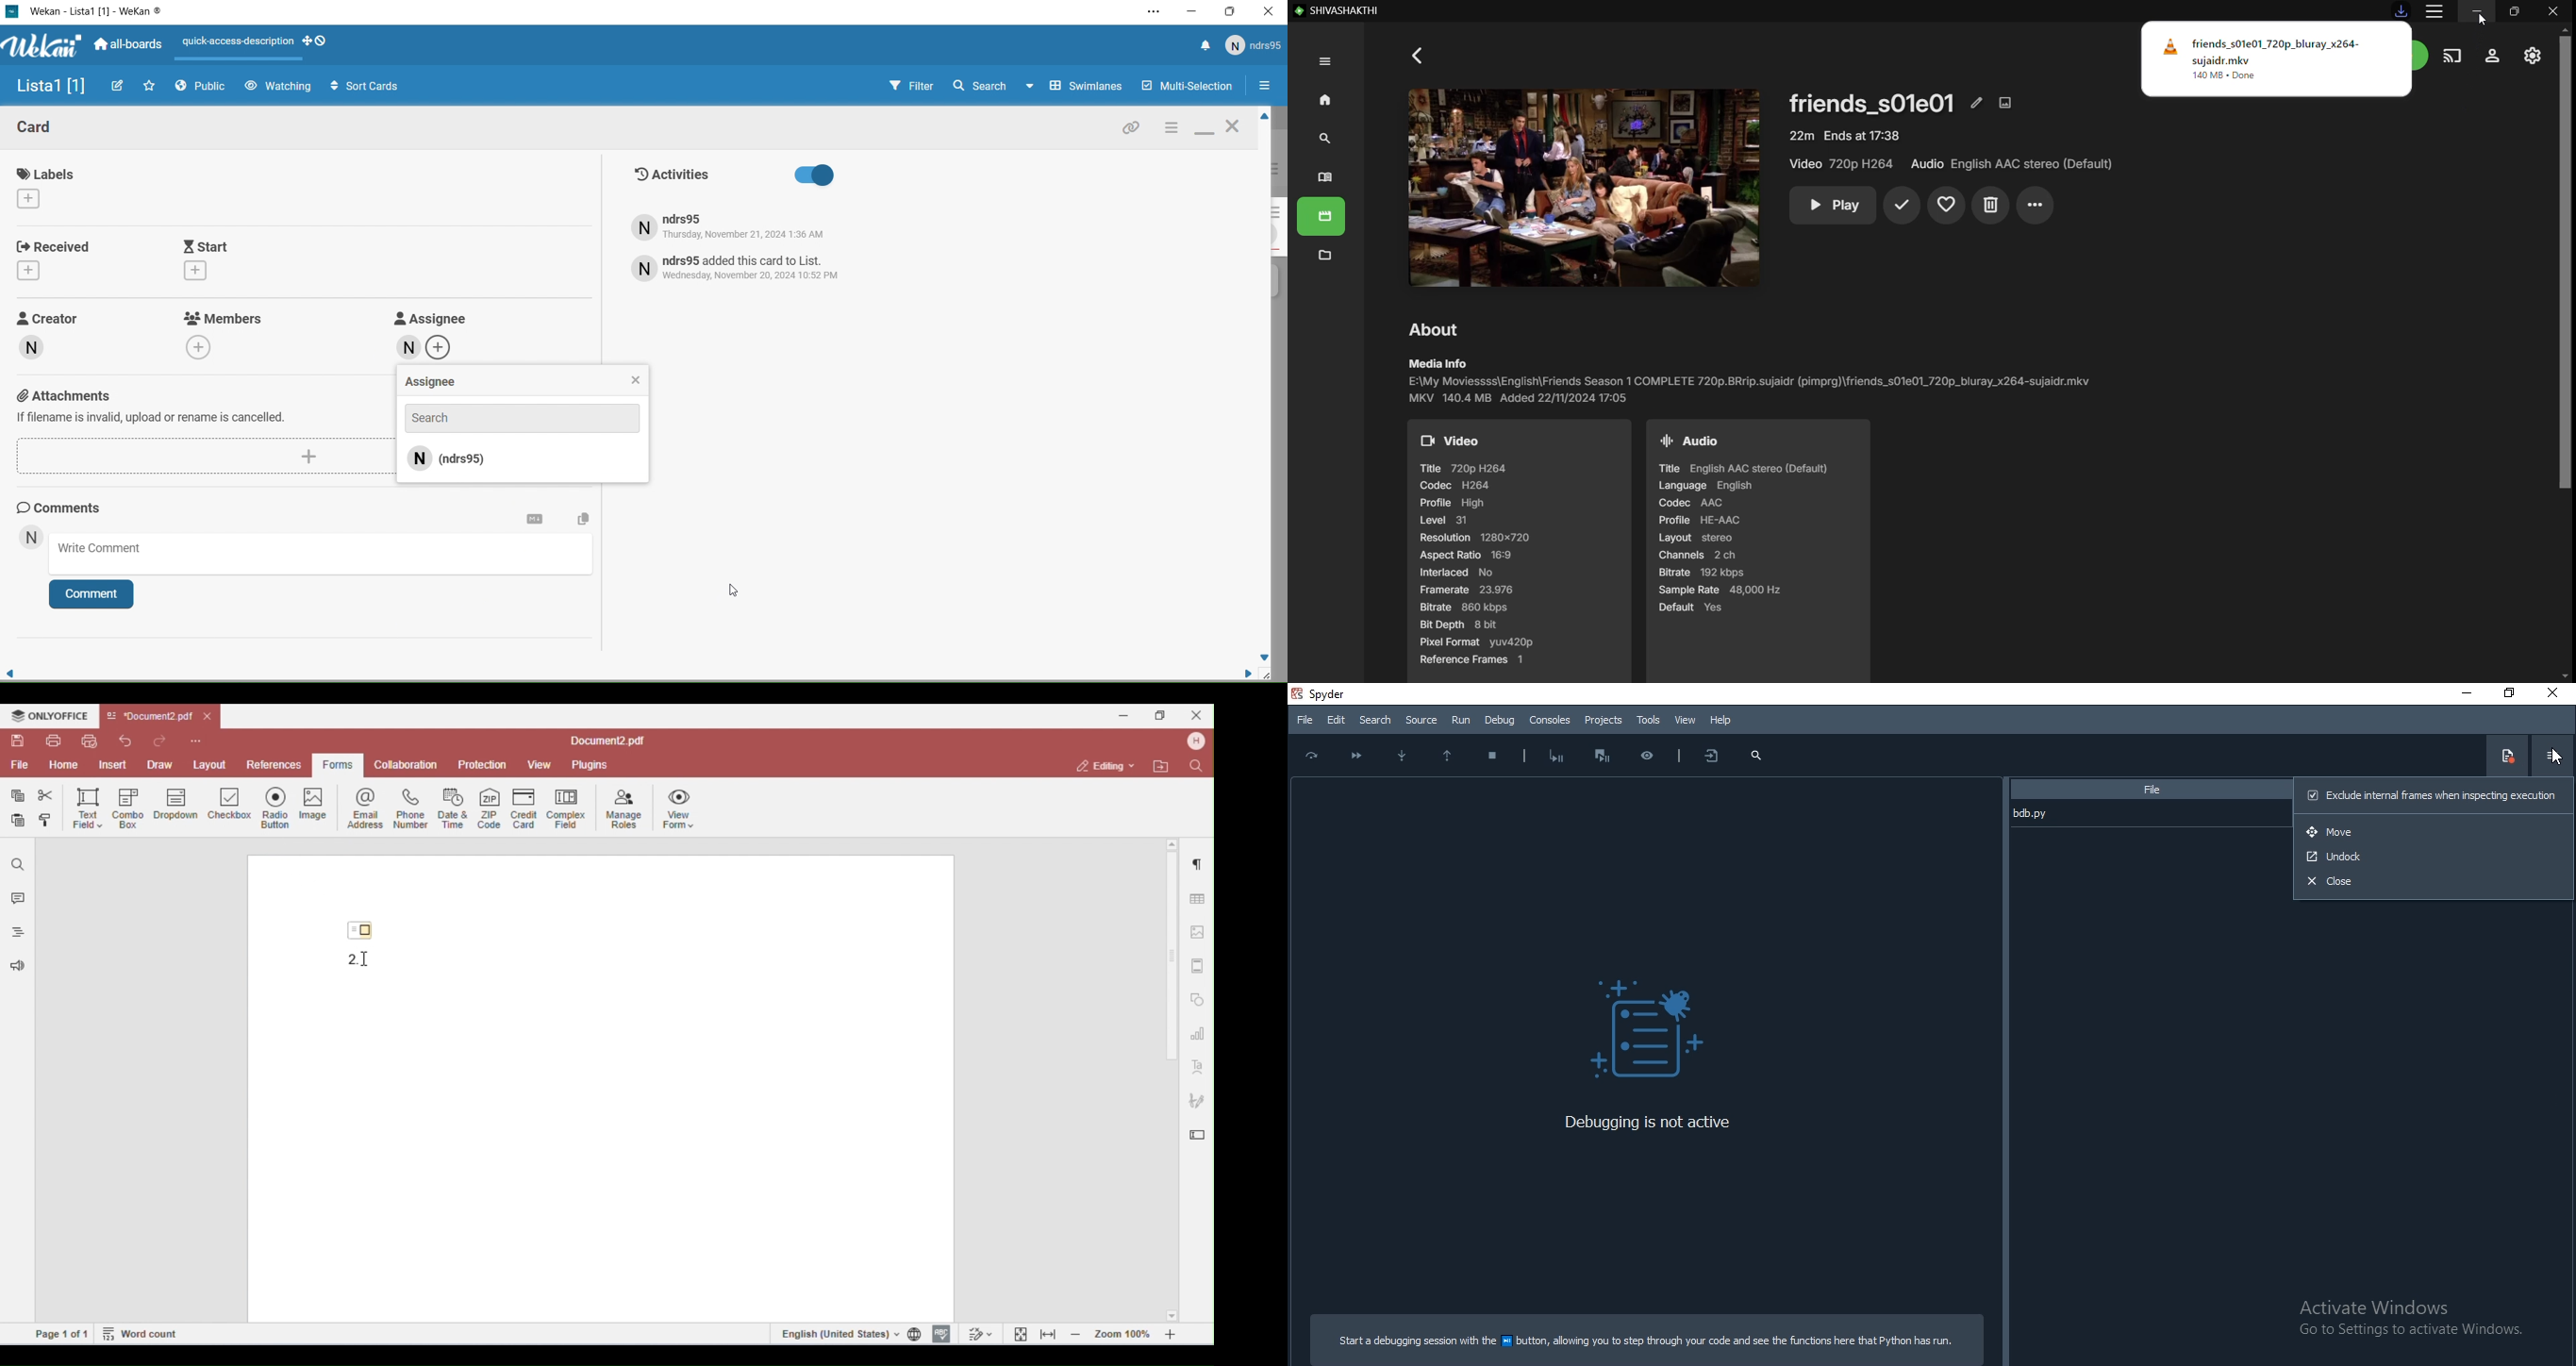 This screenshot has width=2576, height=1372. What do you see at coordinates (2510, 693) in the screenshot?
I see `Restore` at bounding box center [2510, 693].